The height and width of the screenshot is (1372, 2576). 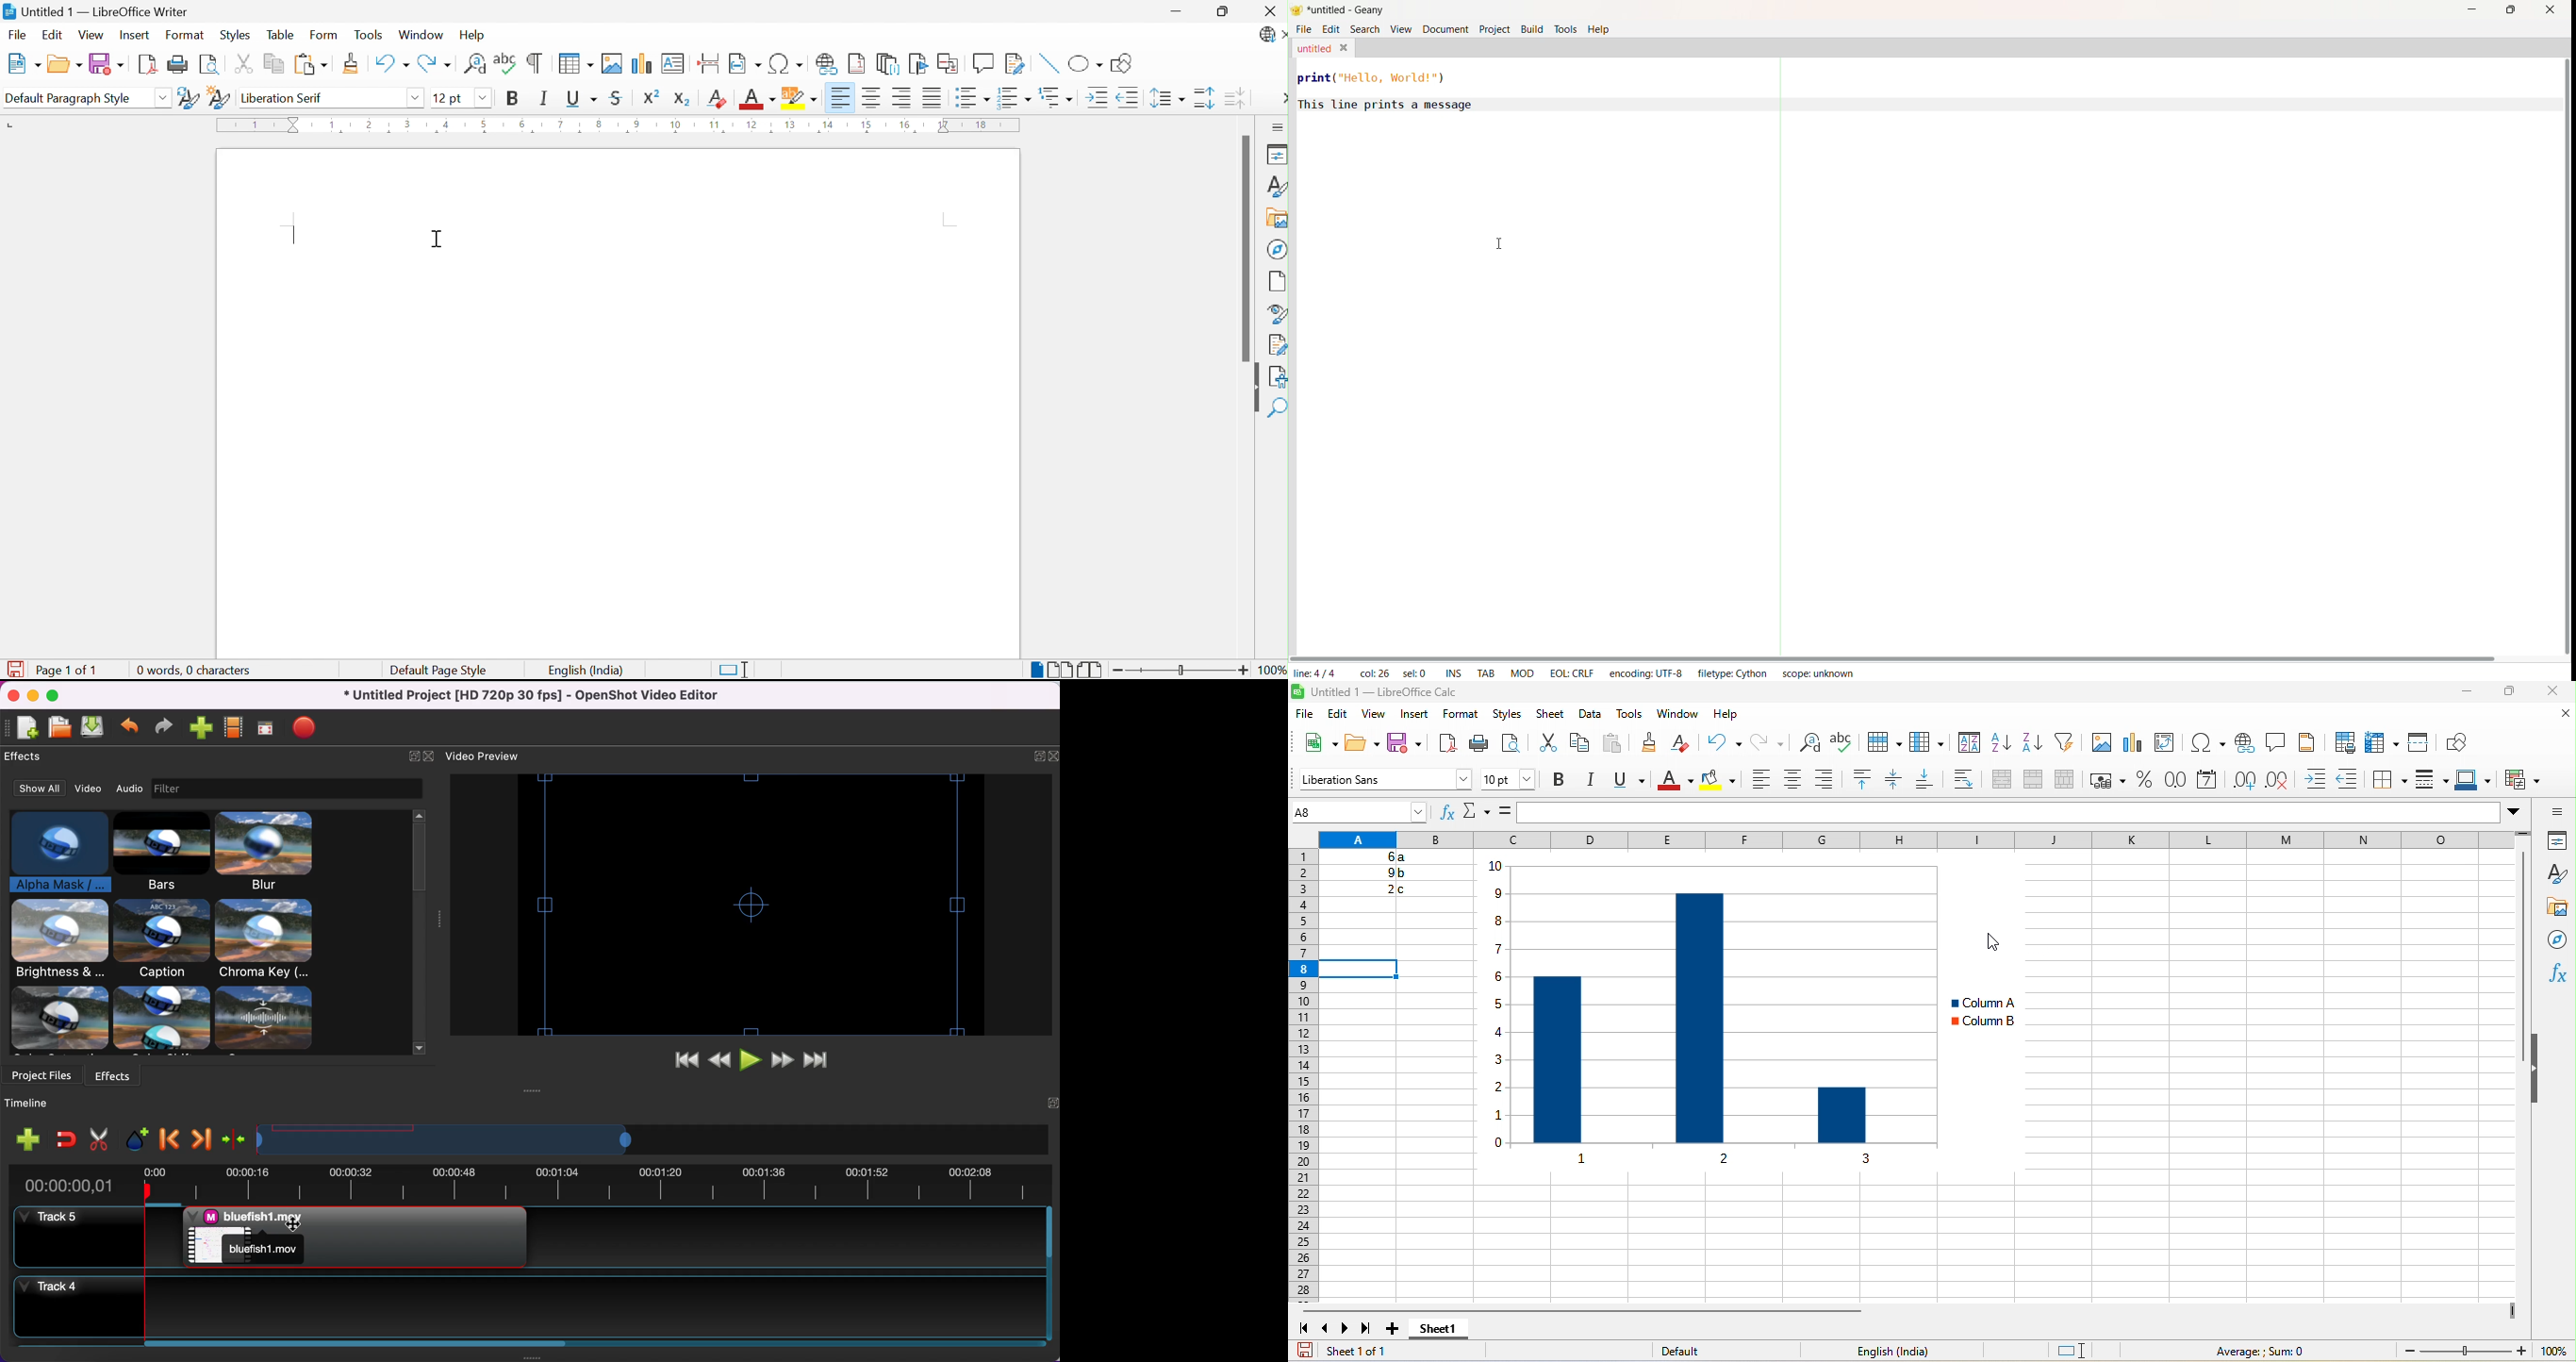 I want to click on align left, so click(x=1757, y=782).